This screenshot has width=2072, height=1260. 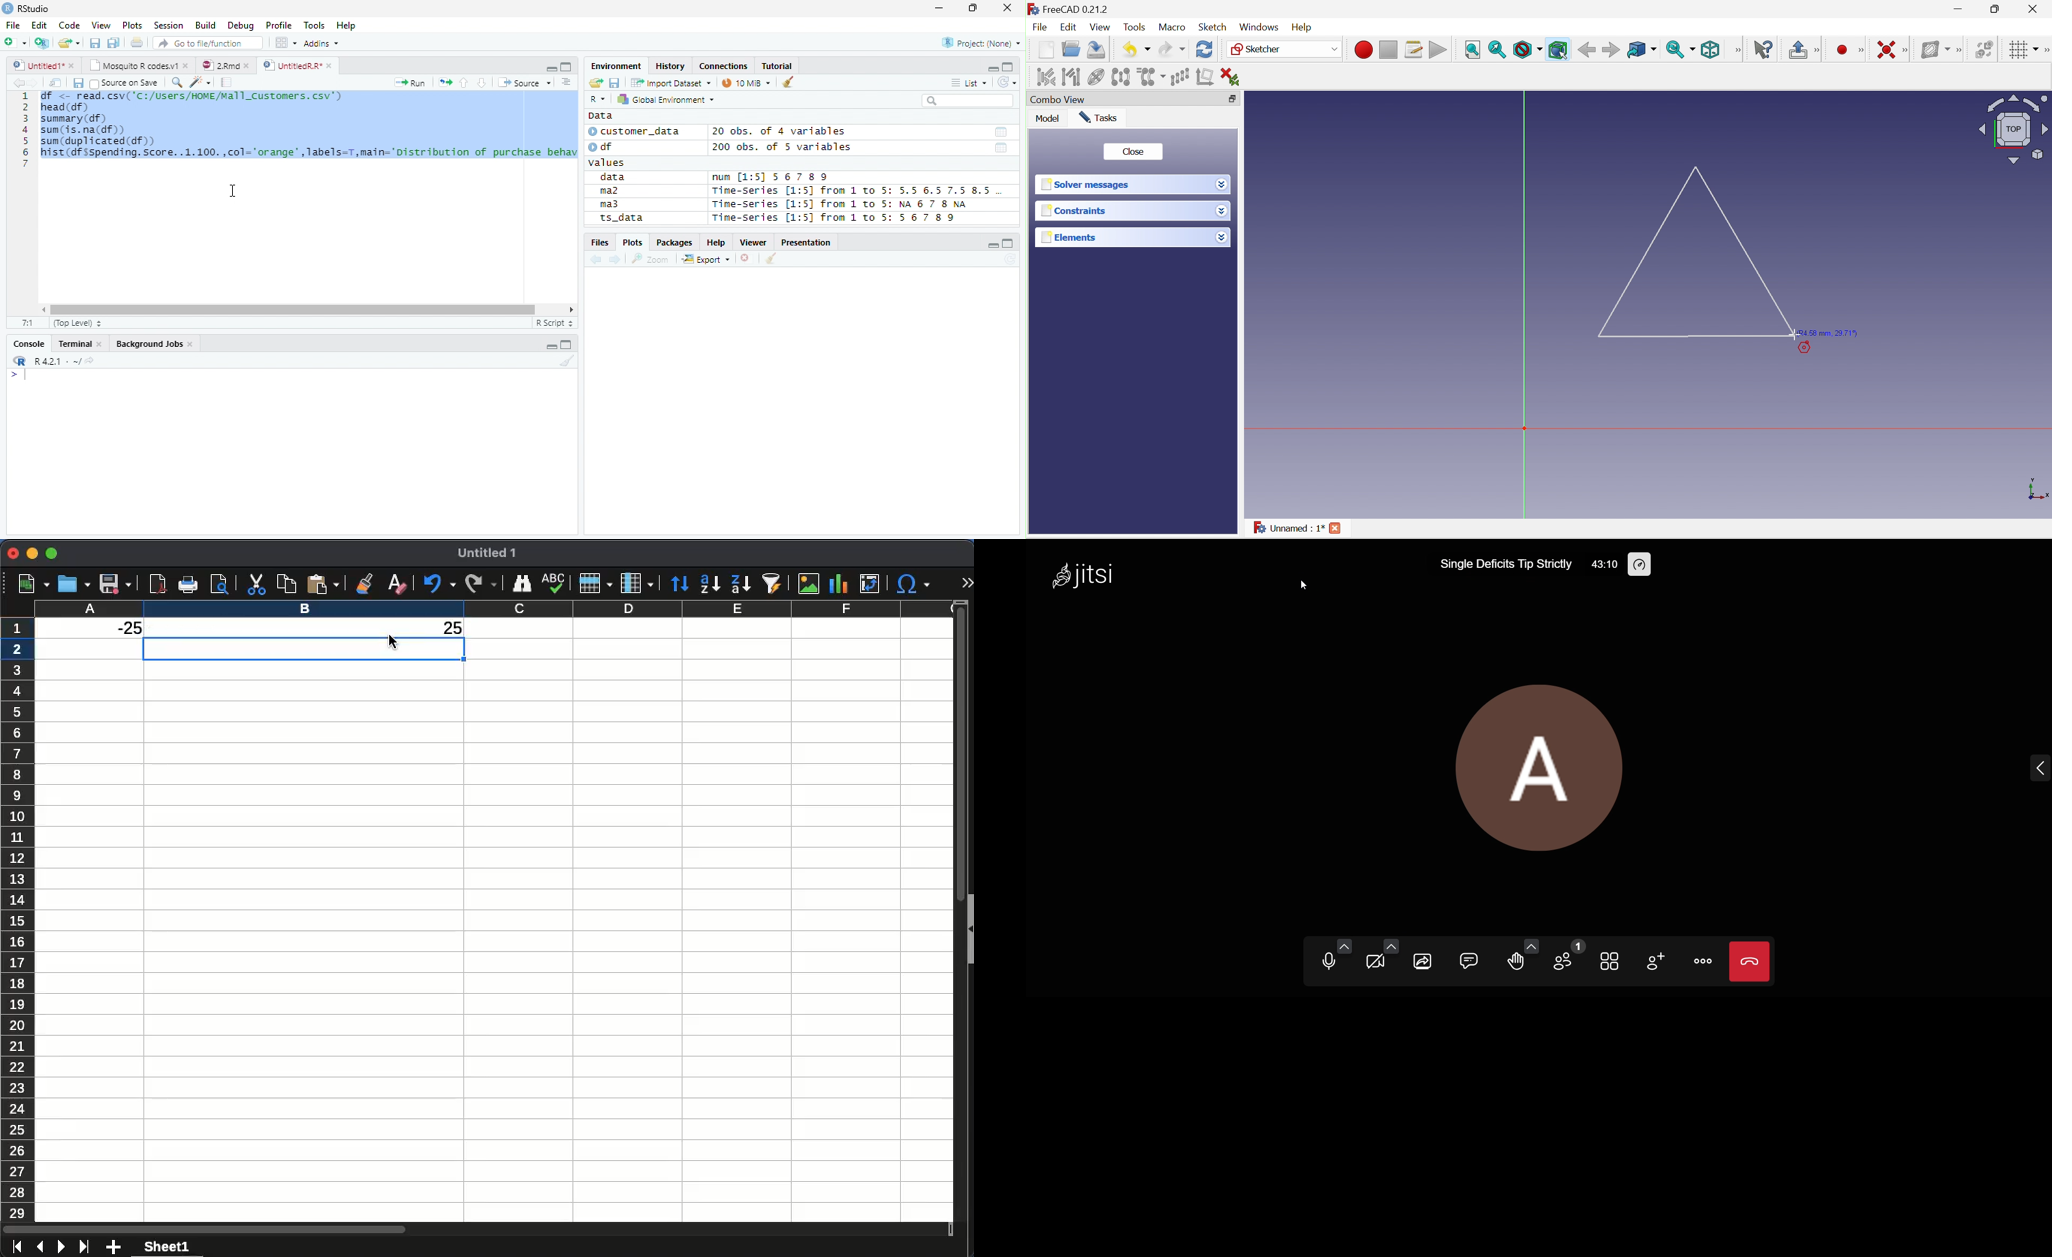 What do you see at coordinates (1204, 50) in the screenshot?
I see `Refresh` at bounding box center [1204, 50].